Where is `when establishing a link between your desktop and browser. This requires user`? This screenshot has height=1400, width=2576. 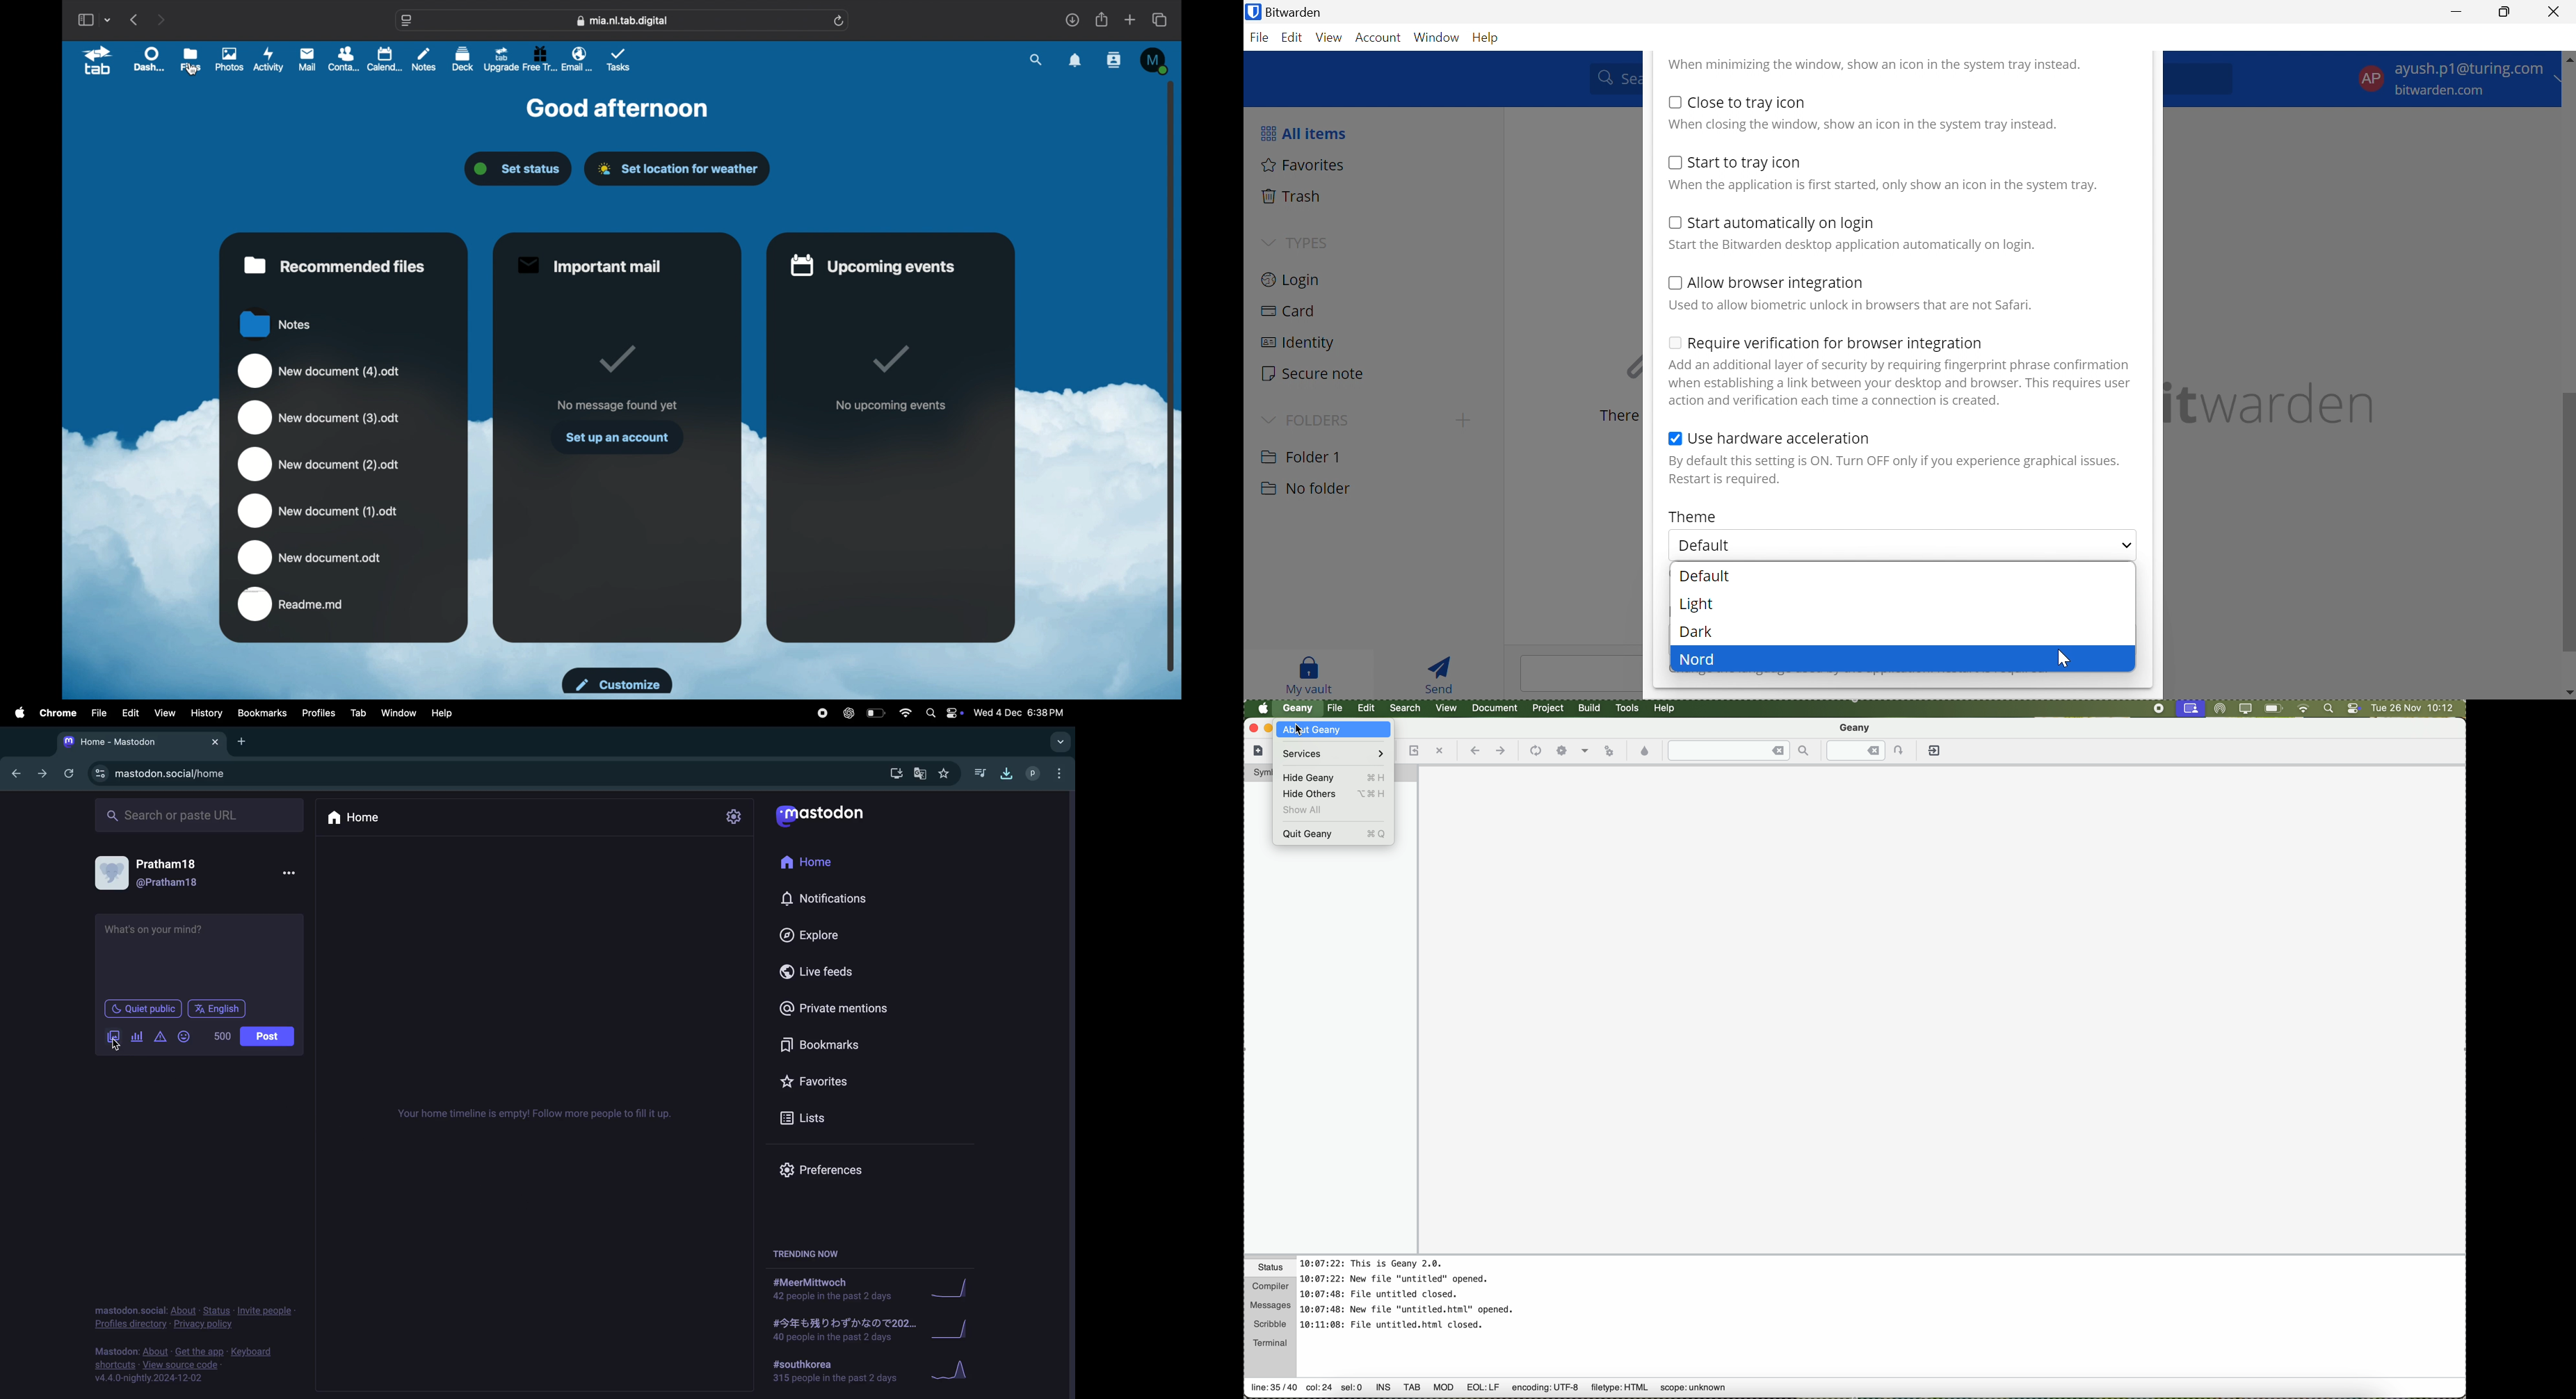
when establishing a link between your desktop and browser. This requires user is located at coordinates (1901, 383).